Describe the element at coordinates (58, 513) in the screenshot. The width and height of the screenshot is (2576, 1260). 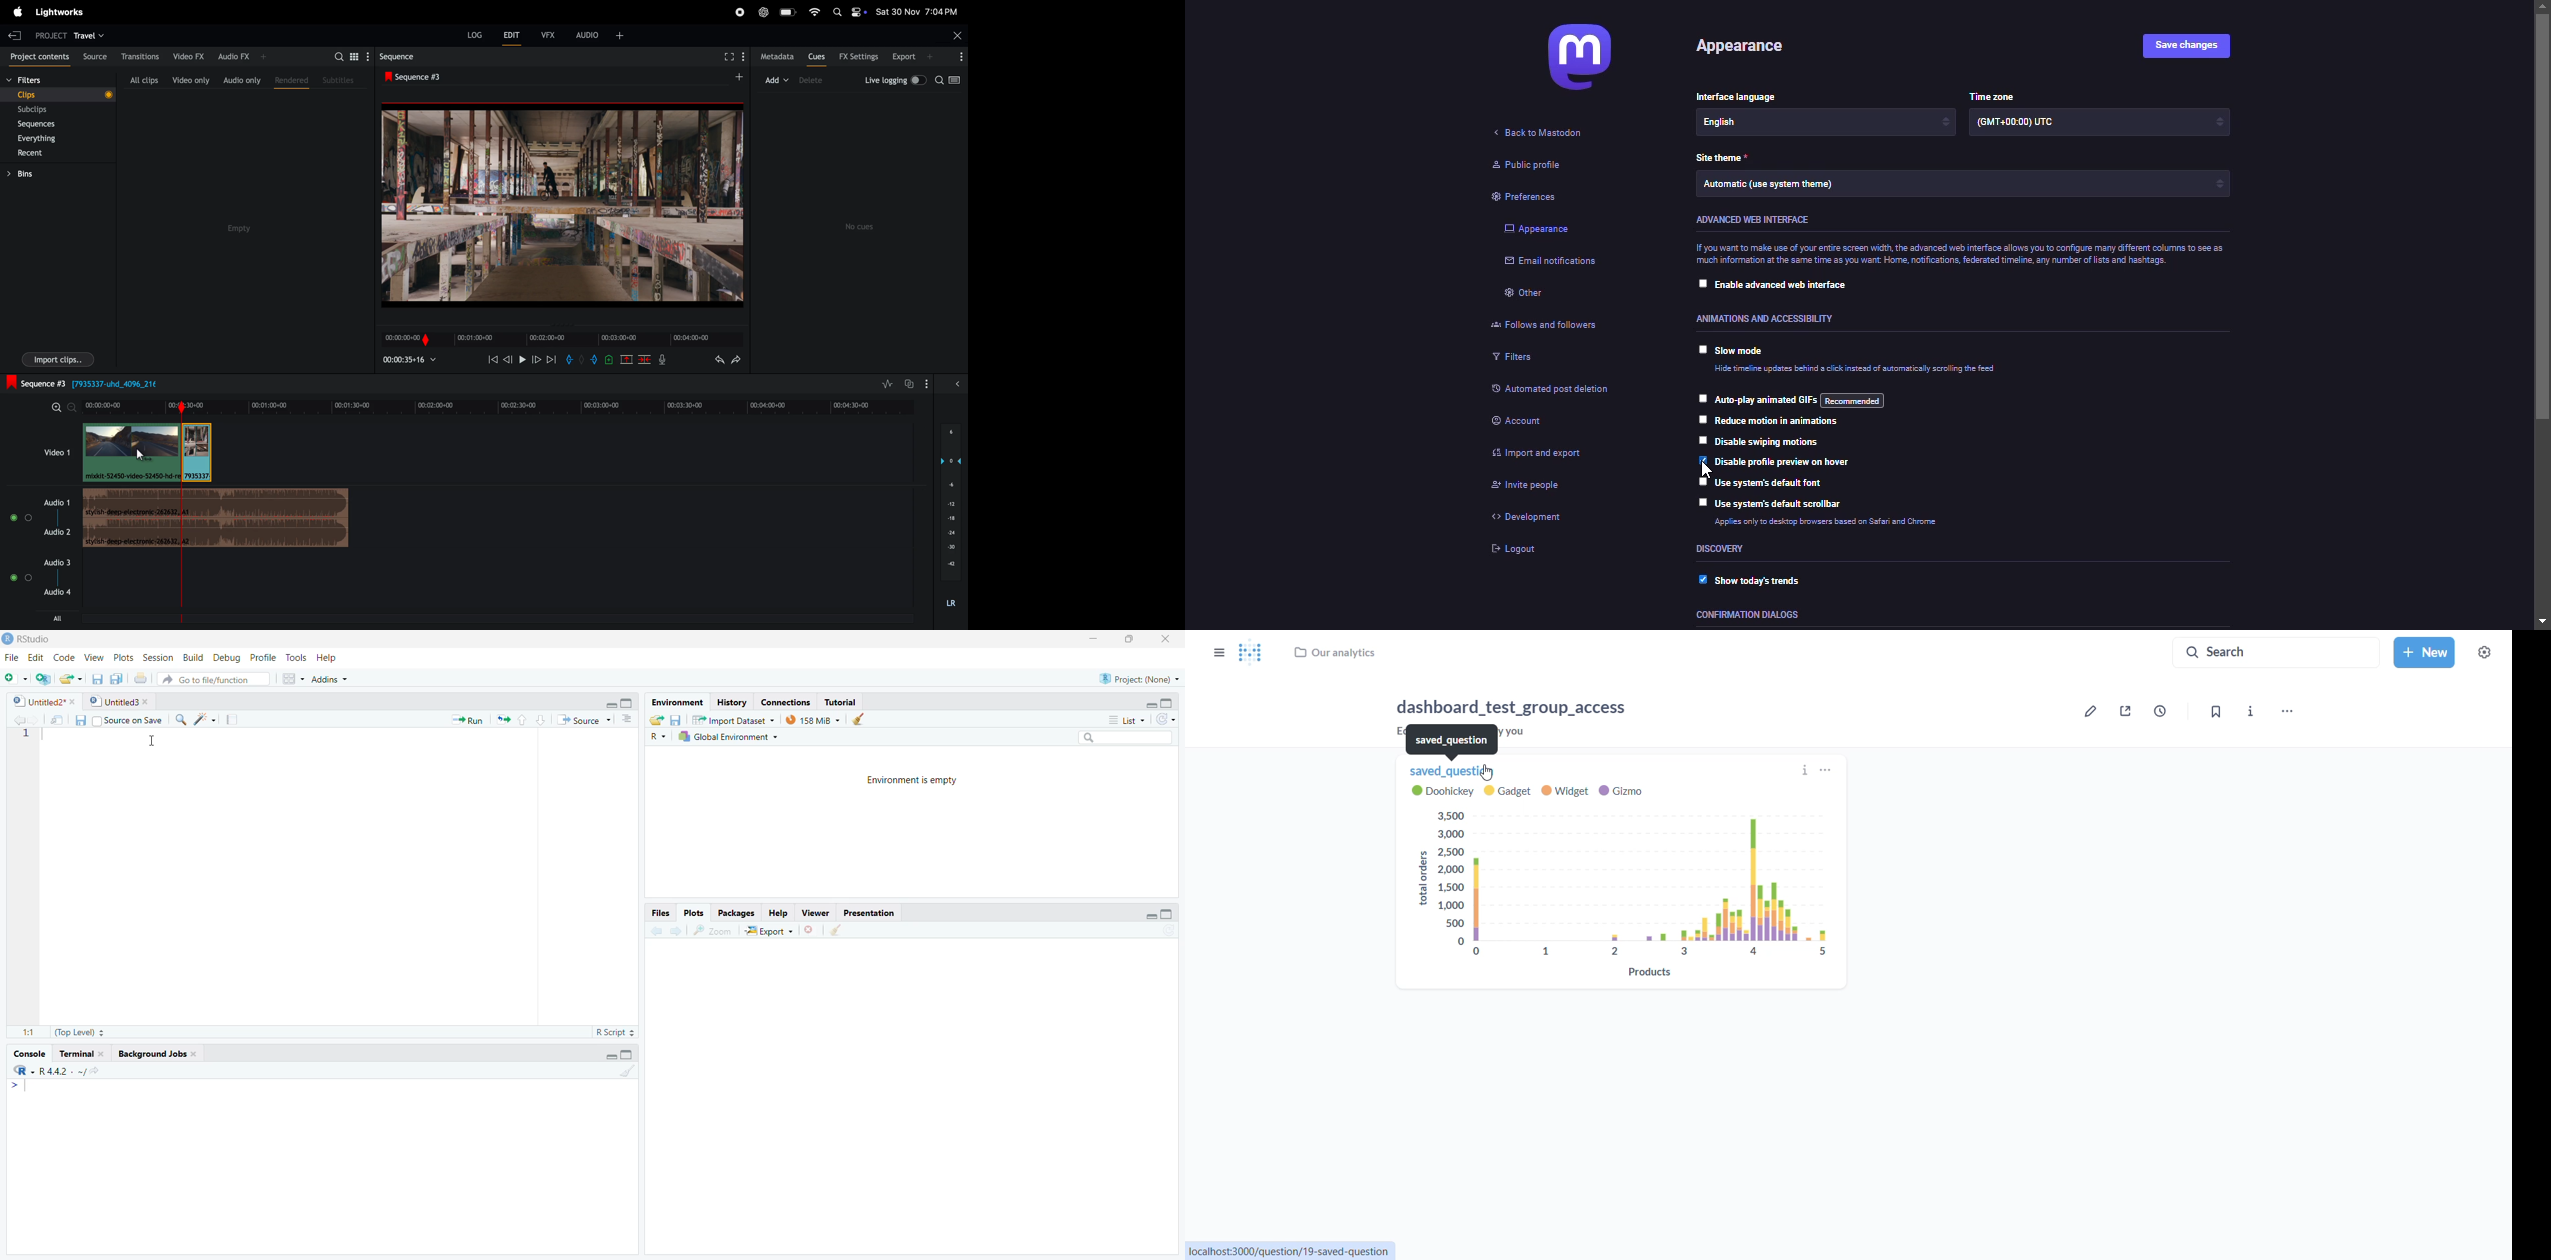
I see `Audio 1 -- Audio 2` at that location.